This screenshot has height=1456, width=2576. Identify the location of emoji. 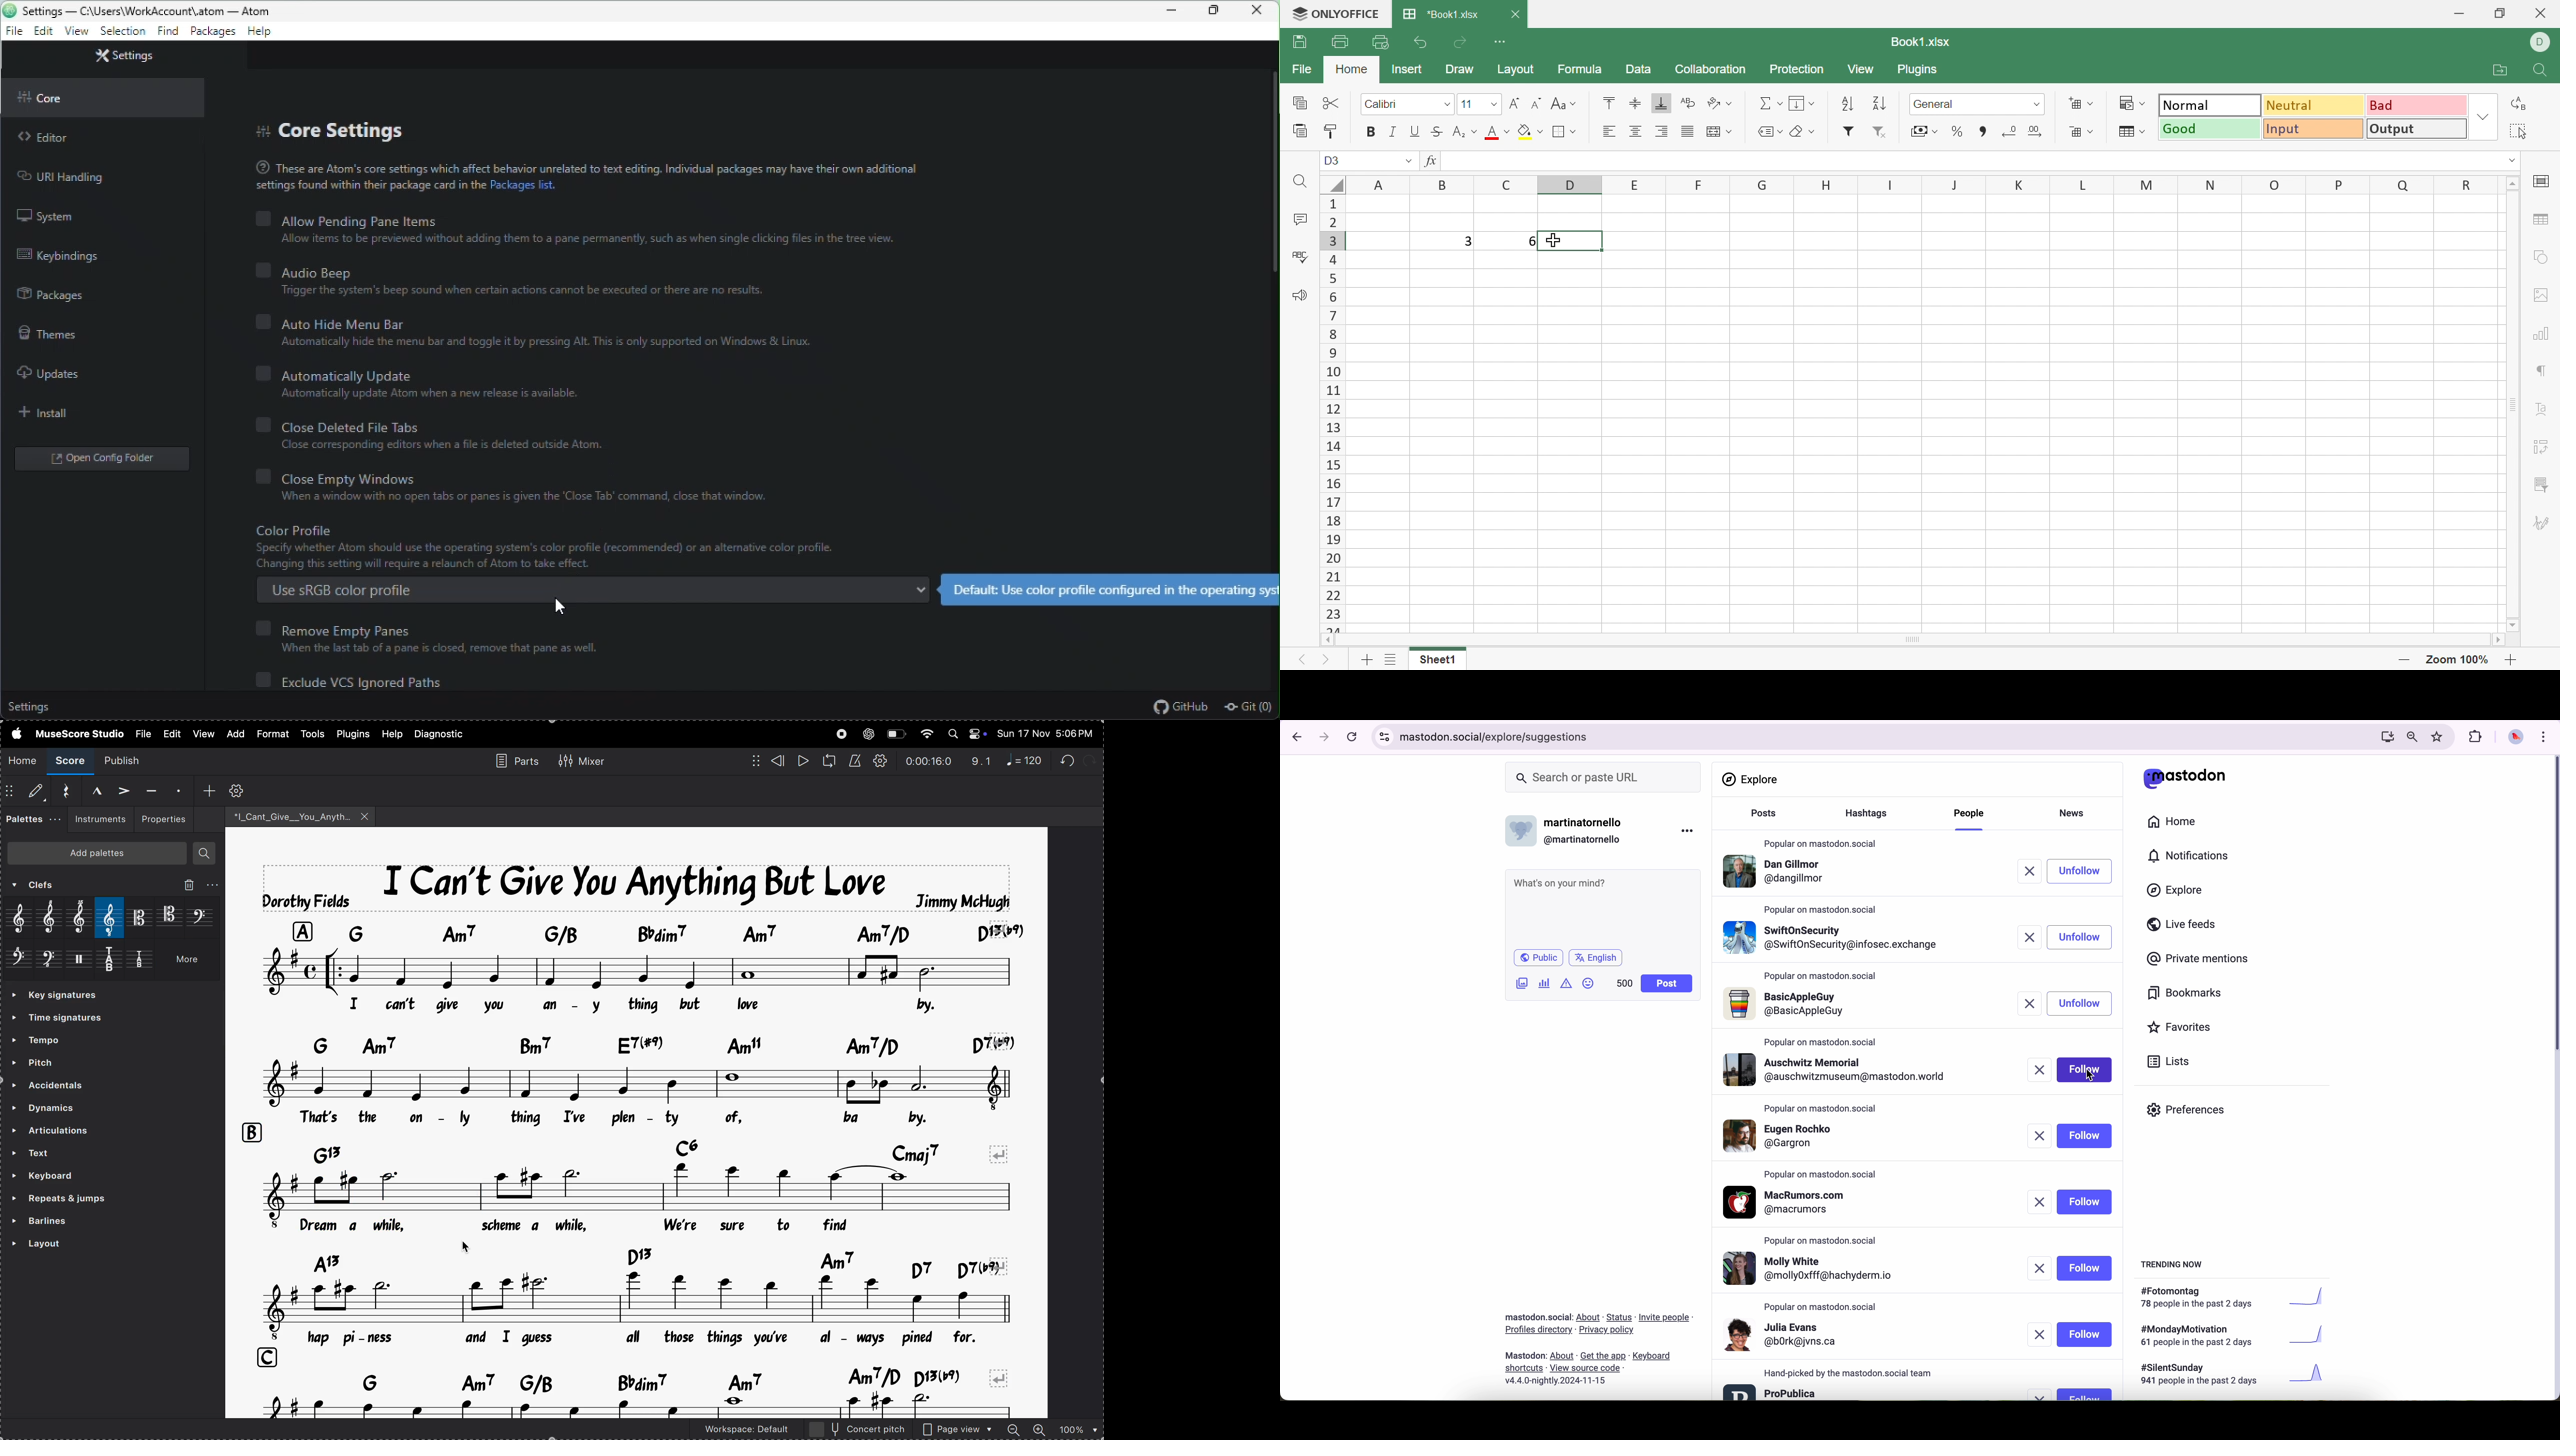
(1589, 983).